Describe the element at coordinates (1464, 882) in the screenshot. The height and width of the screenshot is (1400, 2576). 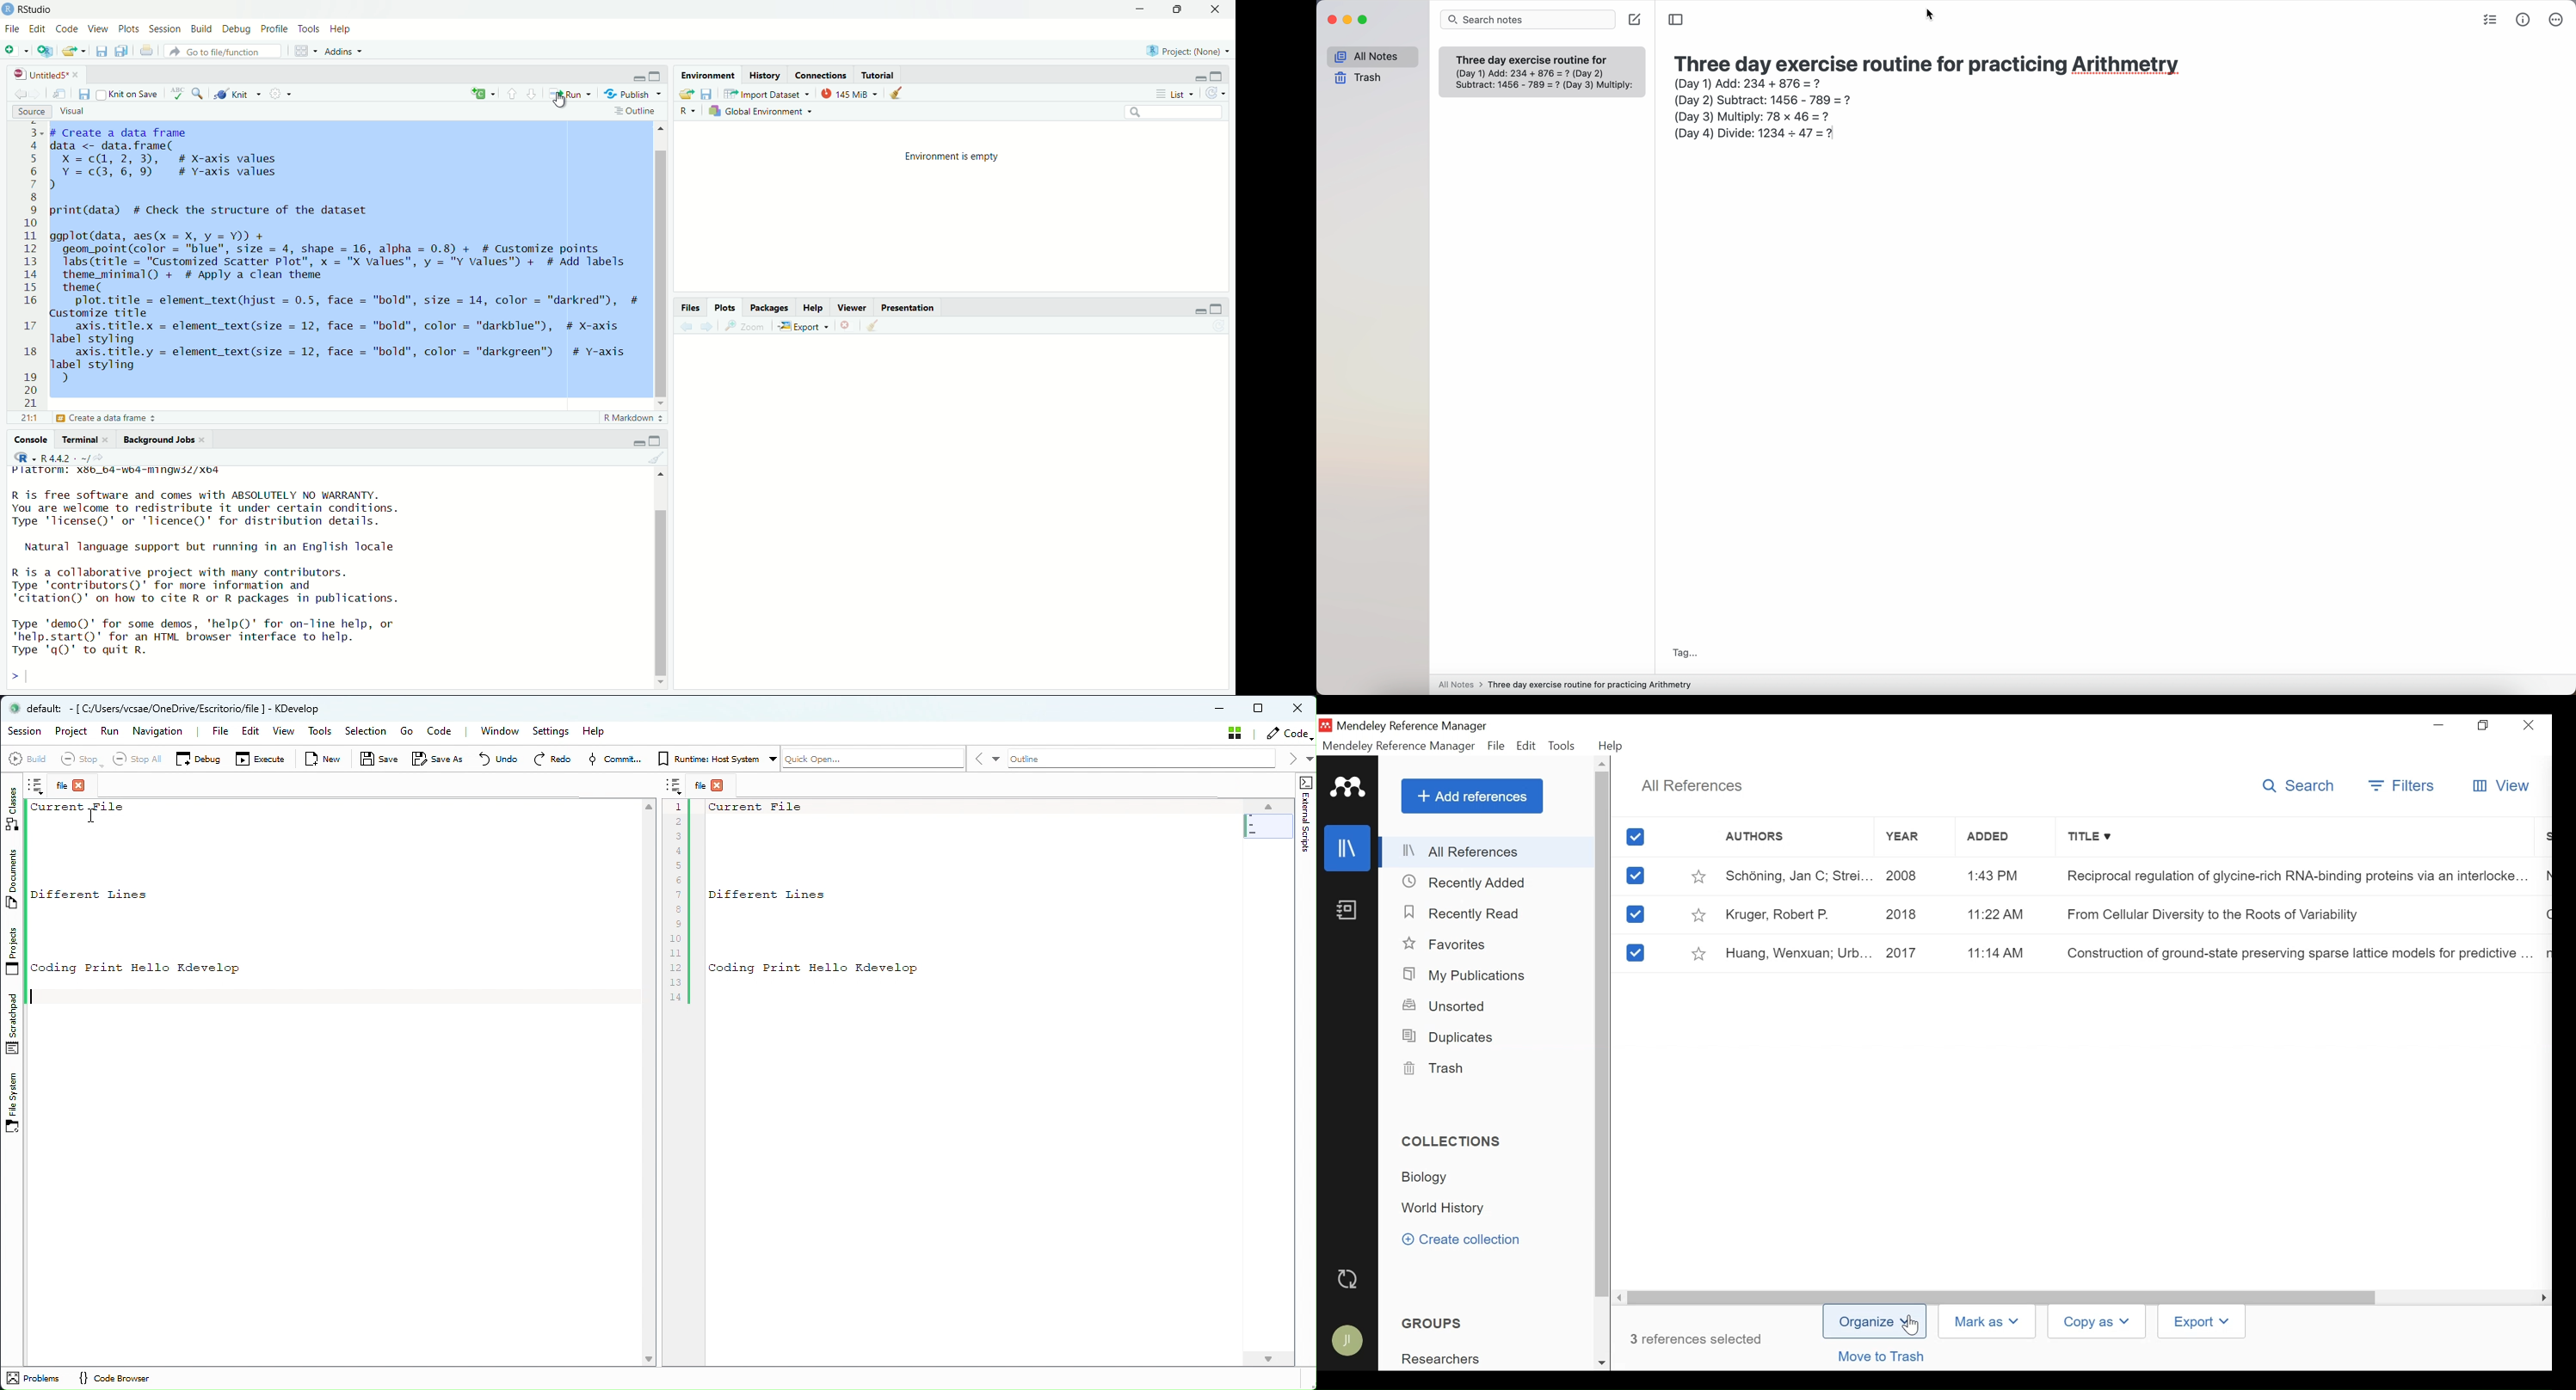
I see `Recently Added` at that location.